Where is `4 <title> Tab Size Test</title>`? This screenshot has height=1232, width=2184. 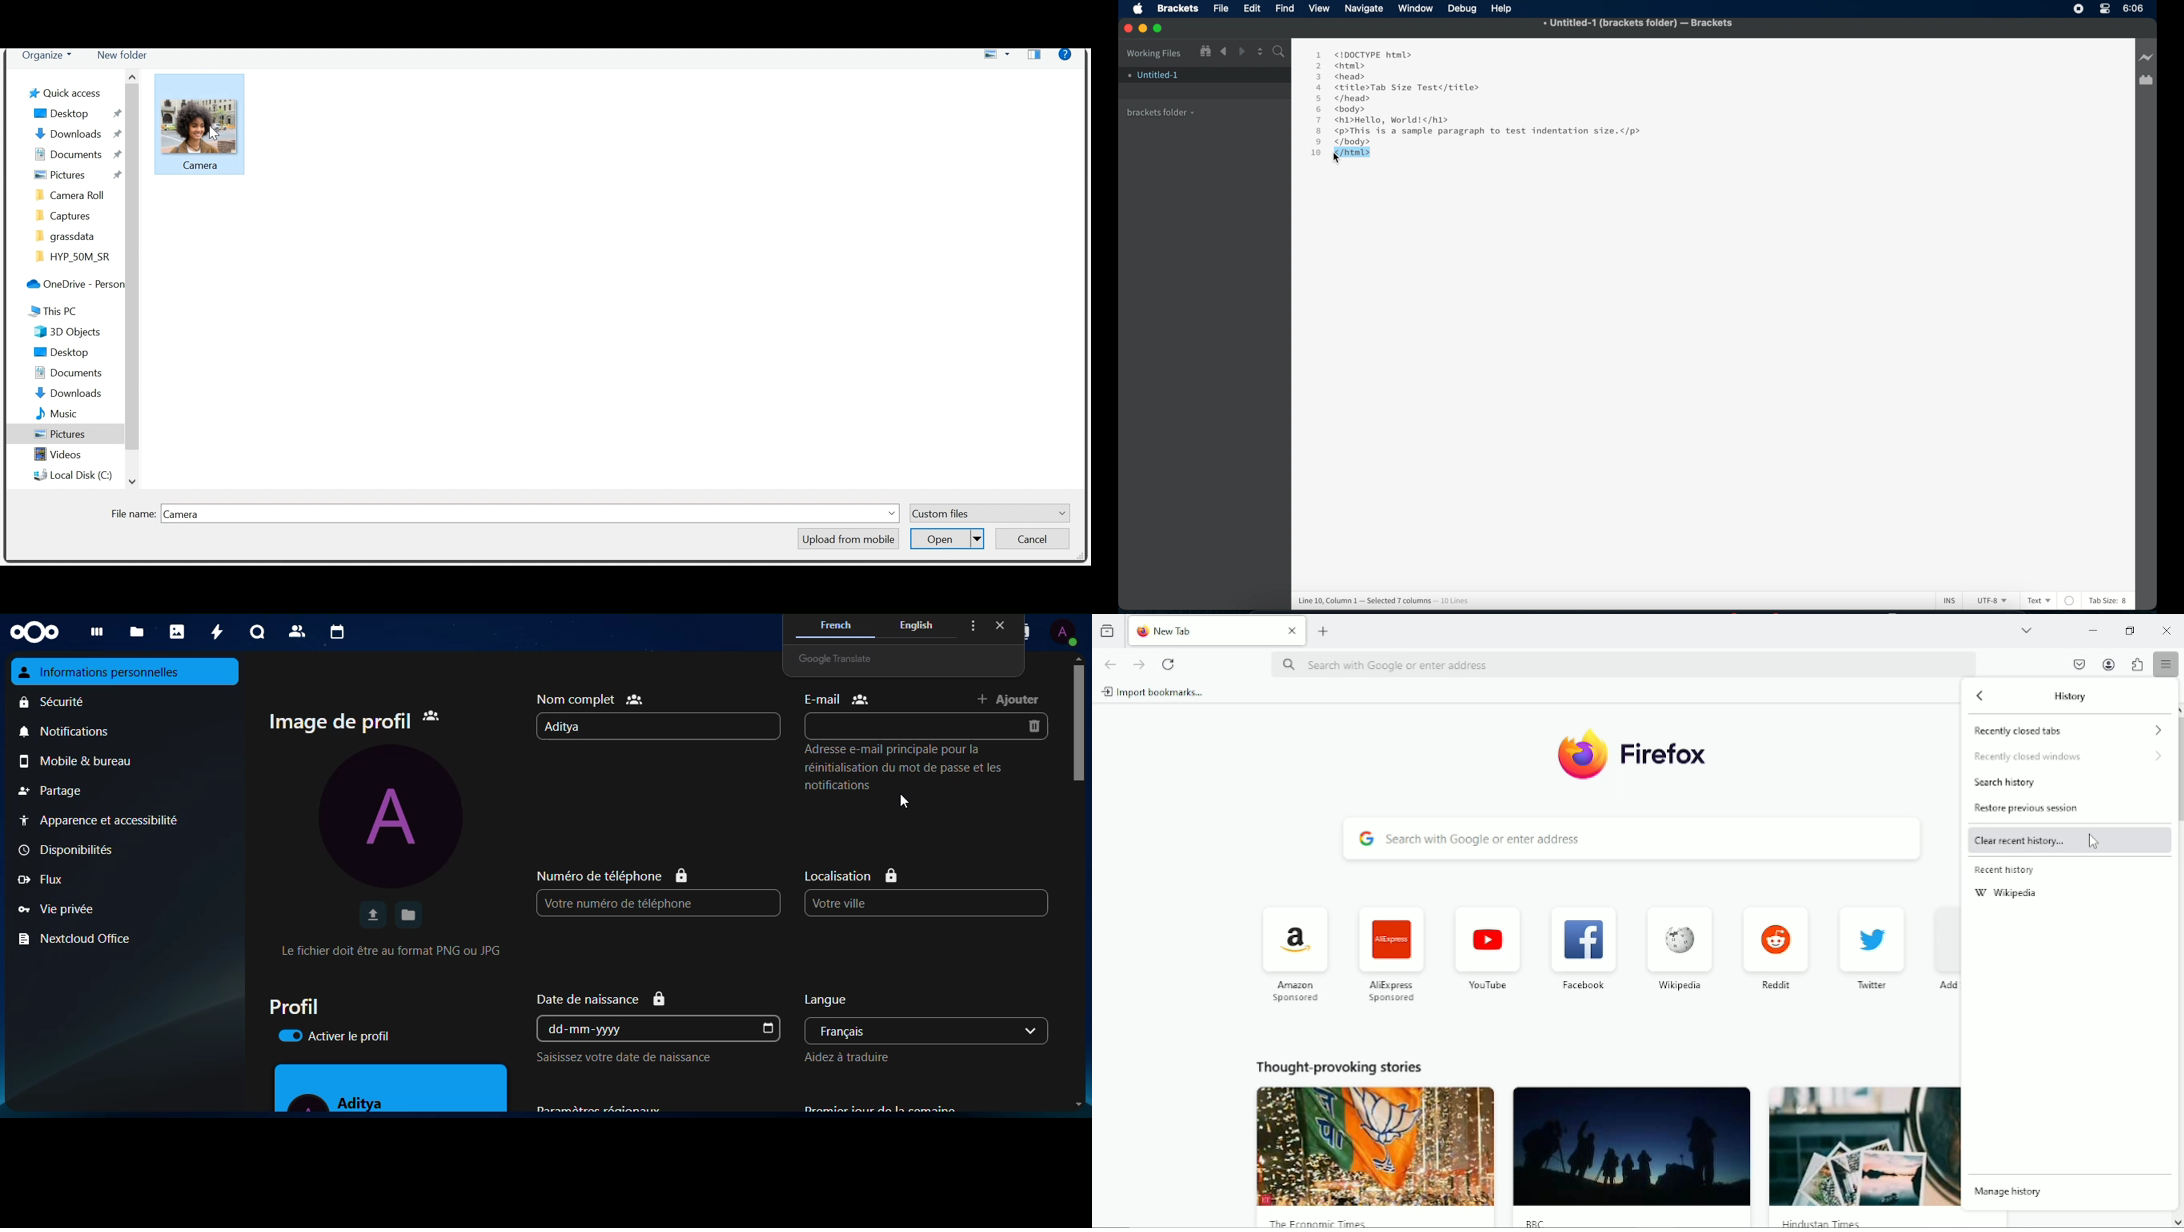 4 <title> Tab Size Test</title> is located at coordinates (1397, 88).